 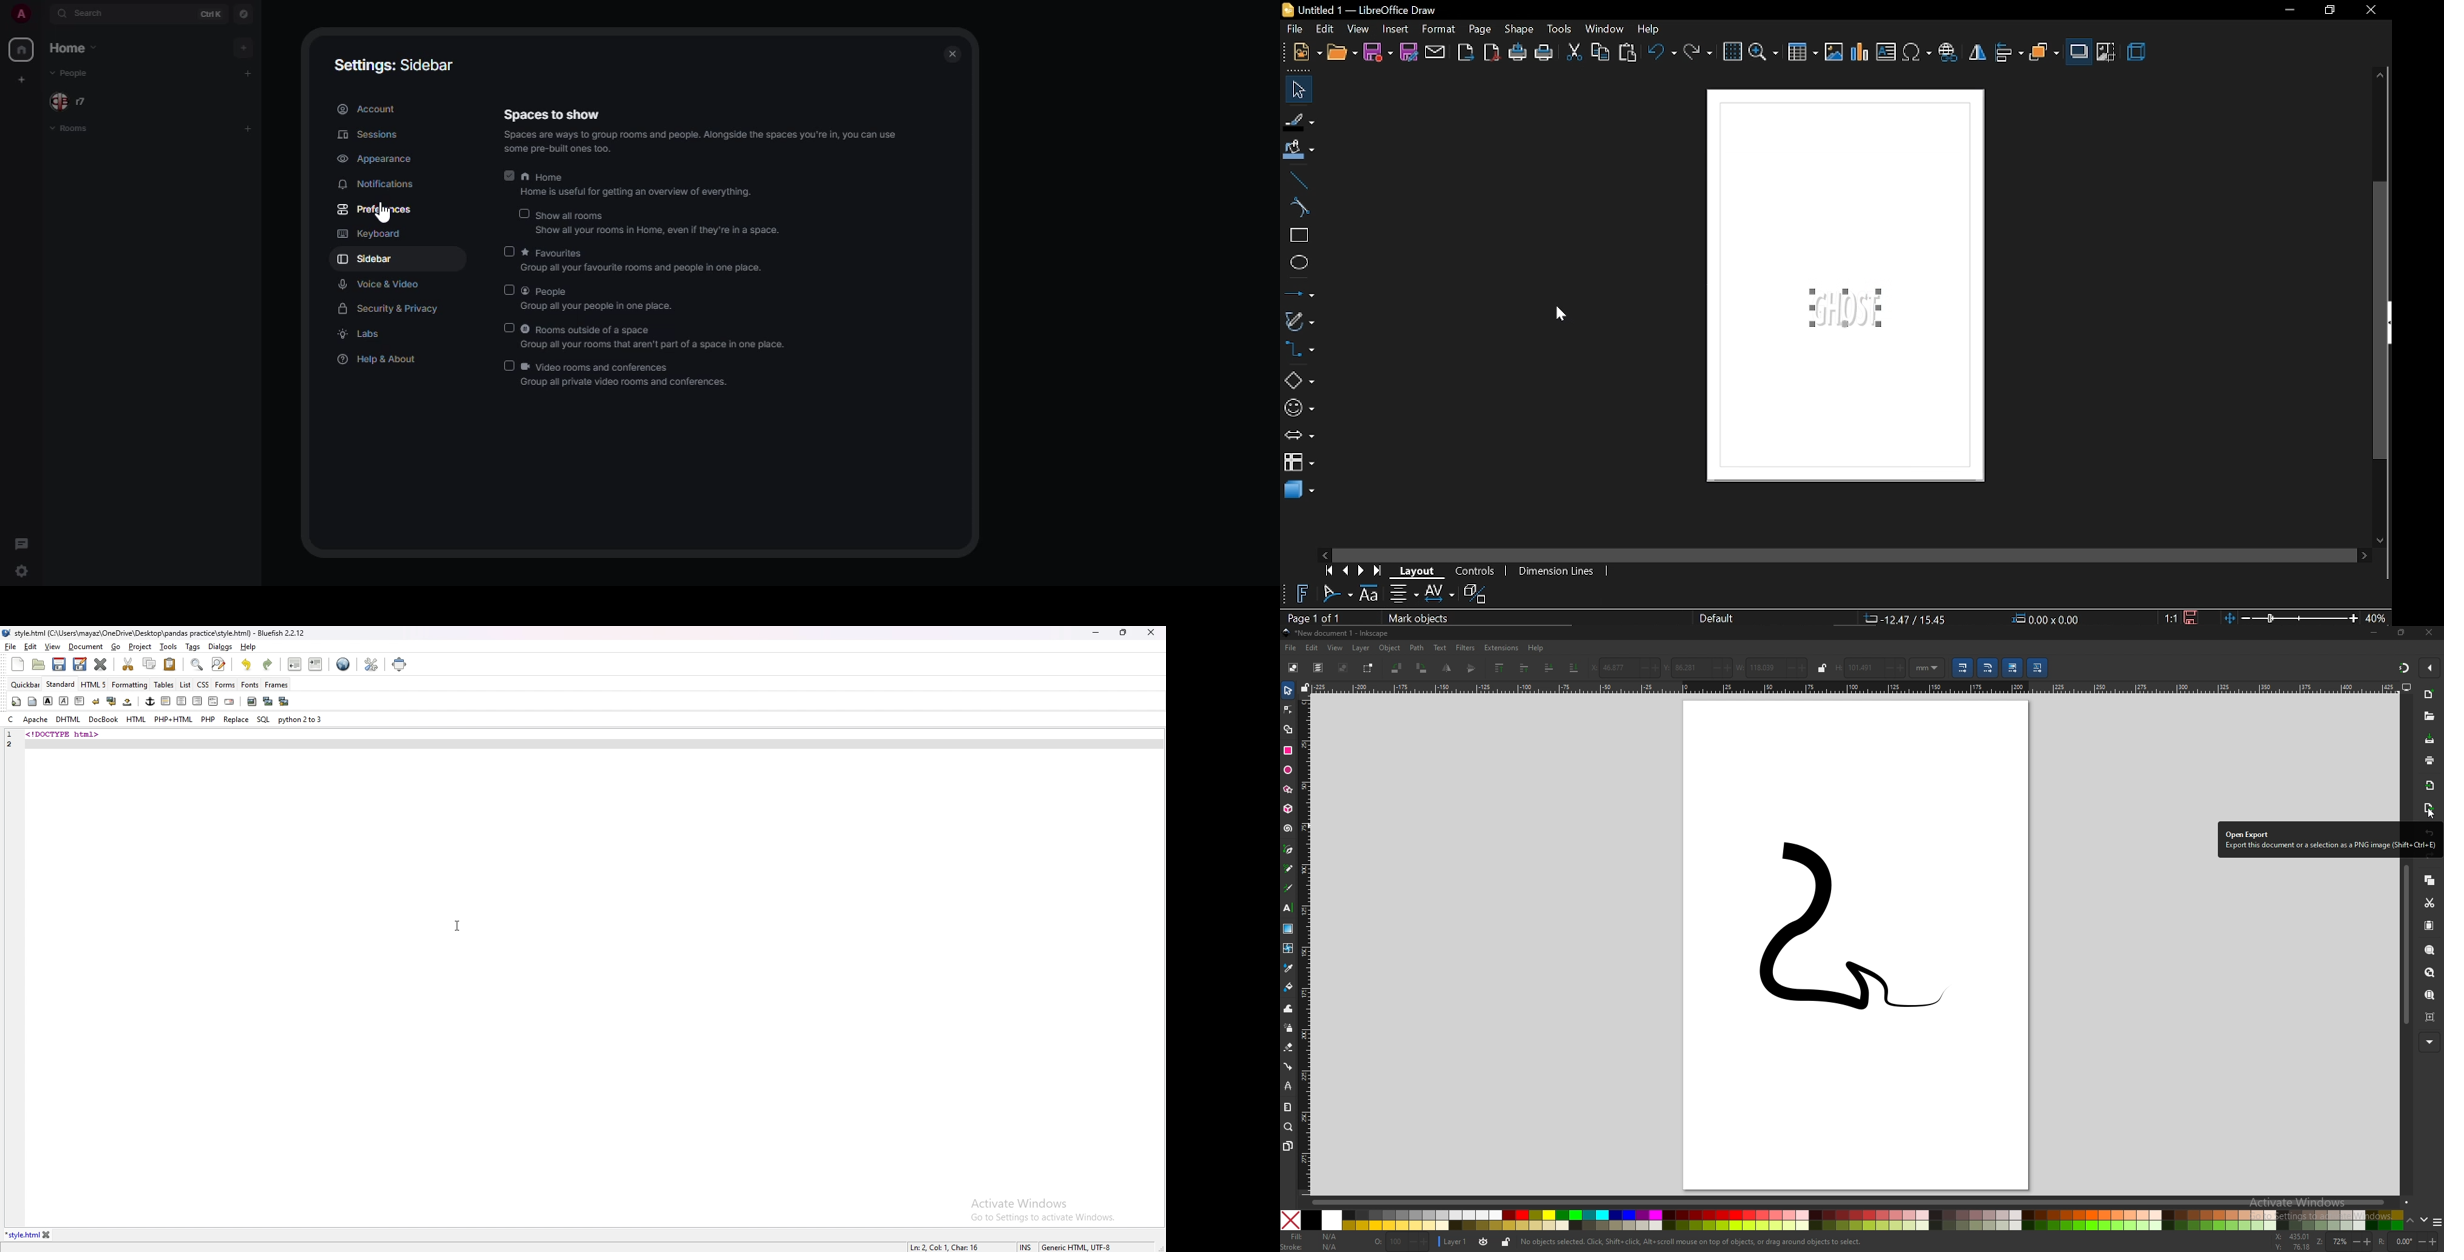 What do you see at coordinates (2137, 52) in the screenshot?
I see `3d effect` at bounding box center [2137, 52].